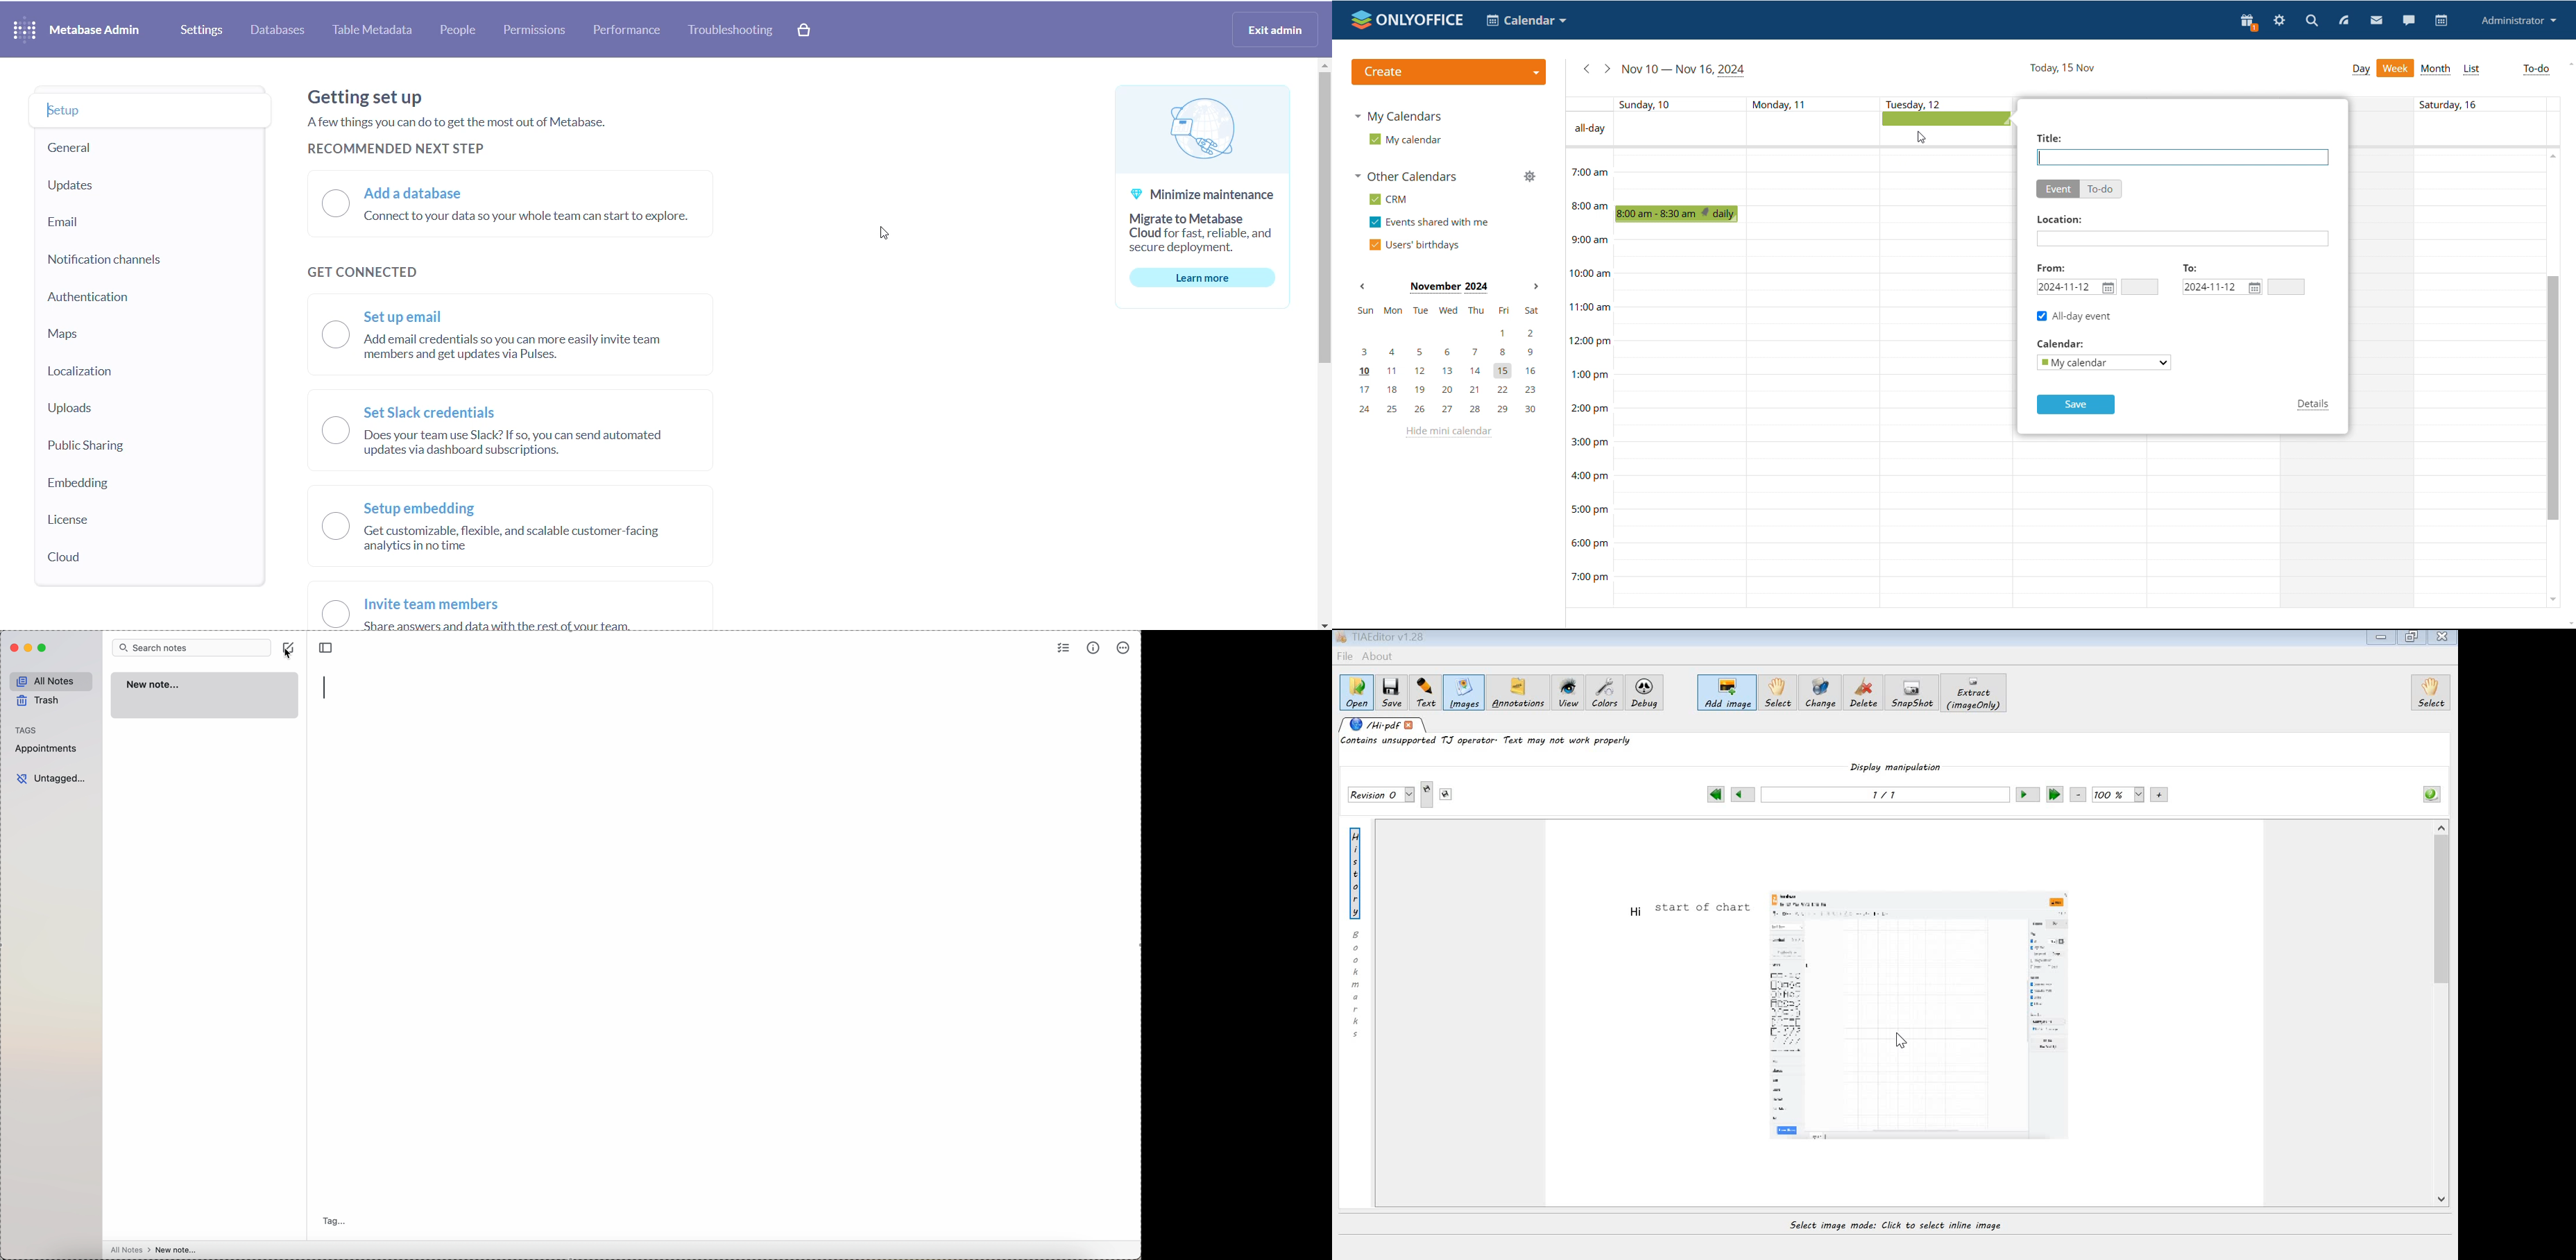 This screenshot has height=1260, width=2576. I want to click on settings, so click(2280, 20).